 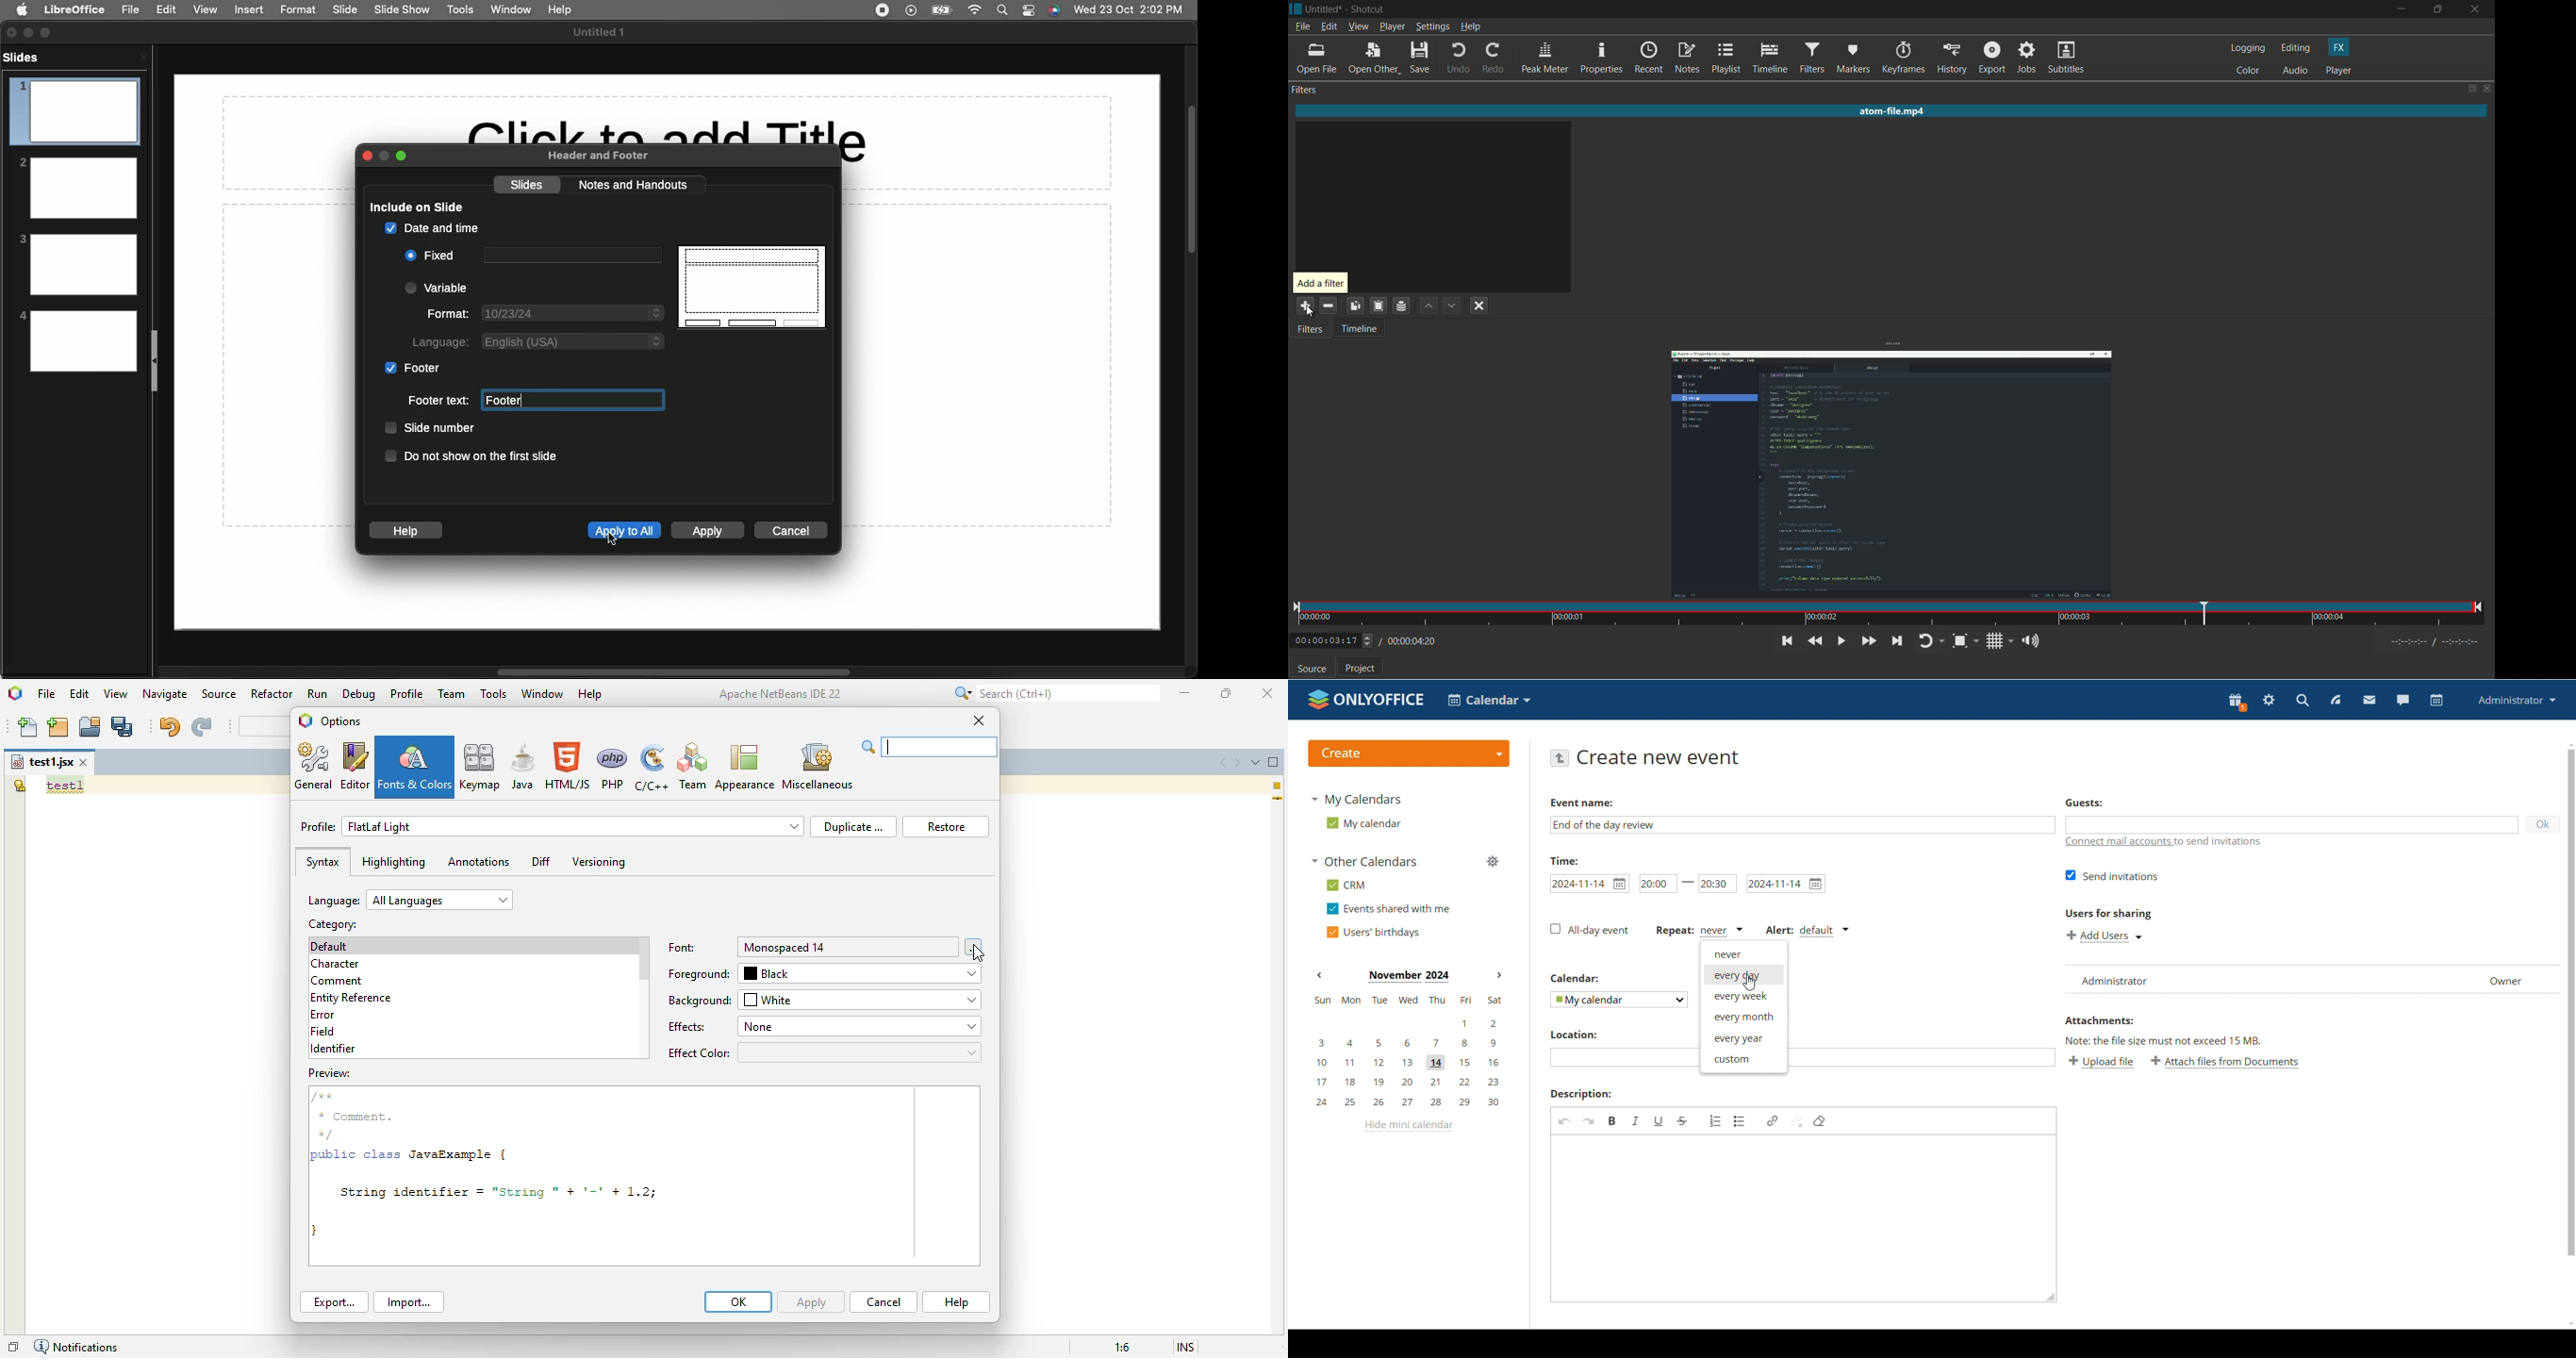 What do you see at coordinates (1408, 1126) in the screenshot?
I see `hide mini calendar` at bounding box center [1408, 1126].